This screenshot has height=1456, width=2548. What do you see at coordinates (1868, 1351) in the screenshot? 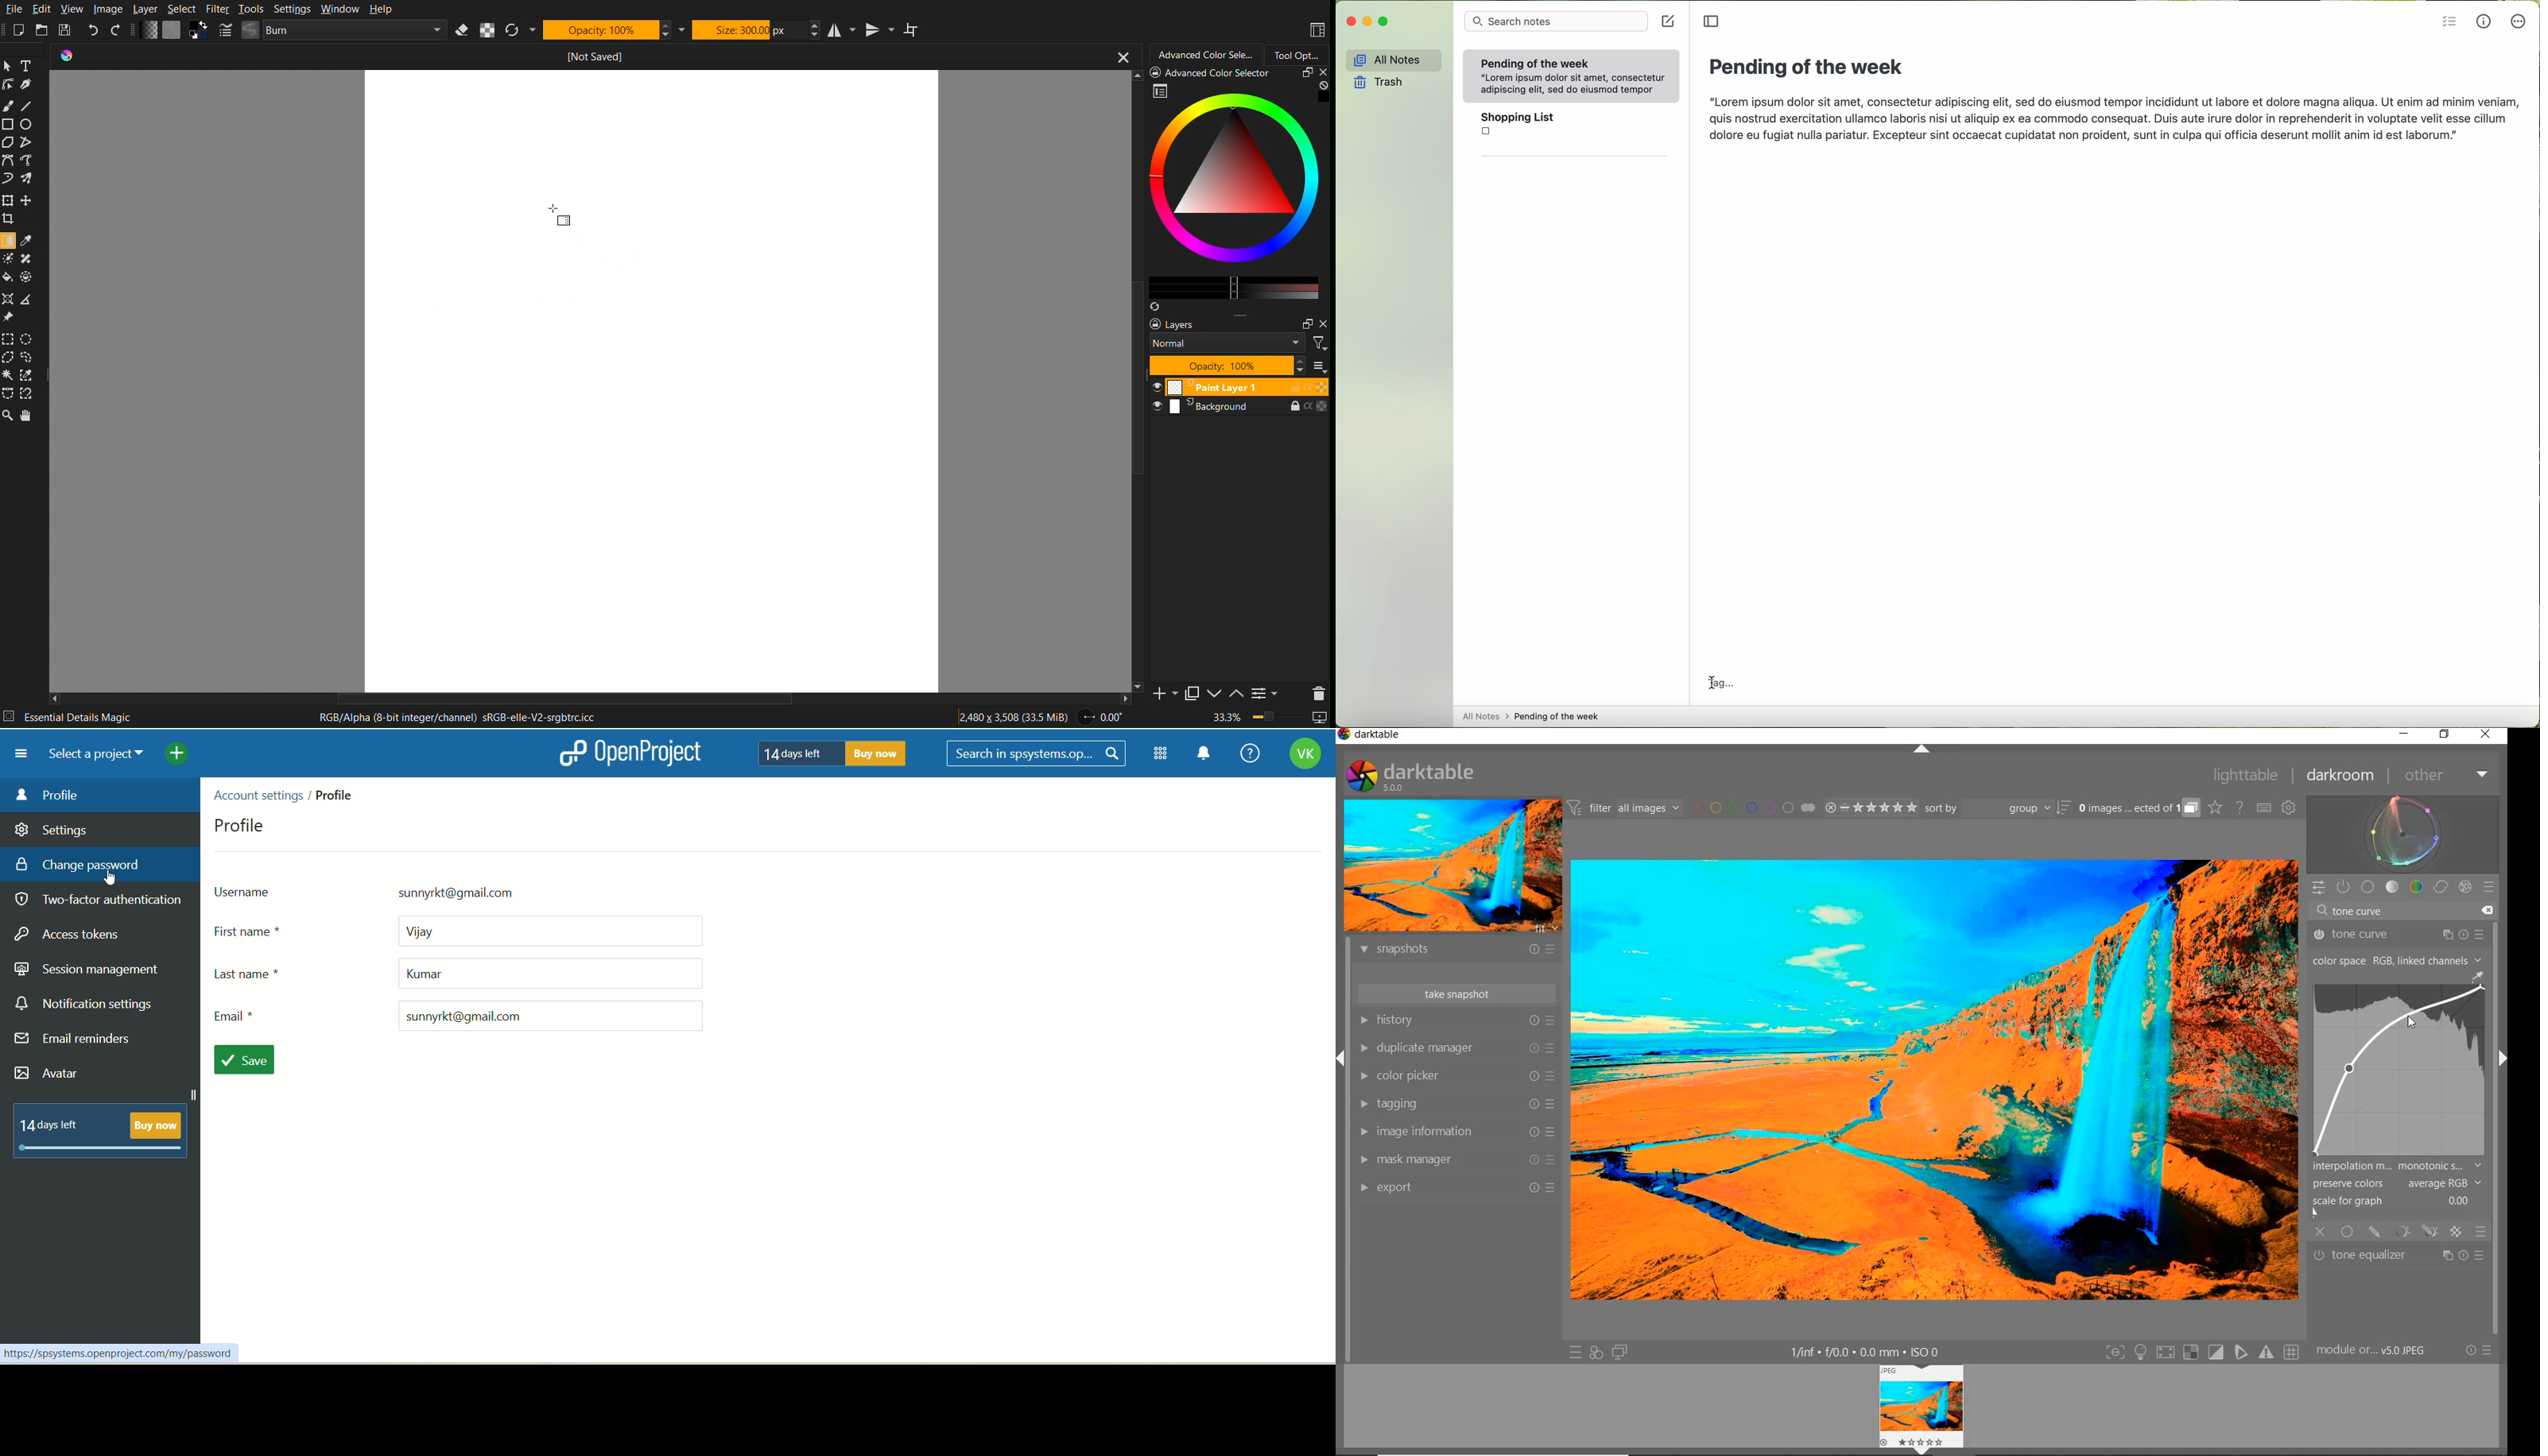
I see `DISPLAYED GUI INFO` at bounding box center [1868, 1351].